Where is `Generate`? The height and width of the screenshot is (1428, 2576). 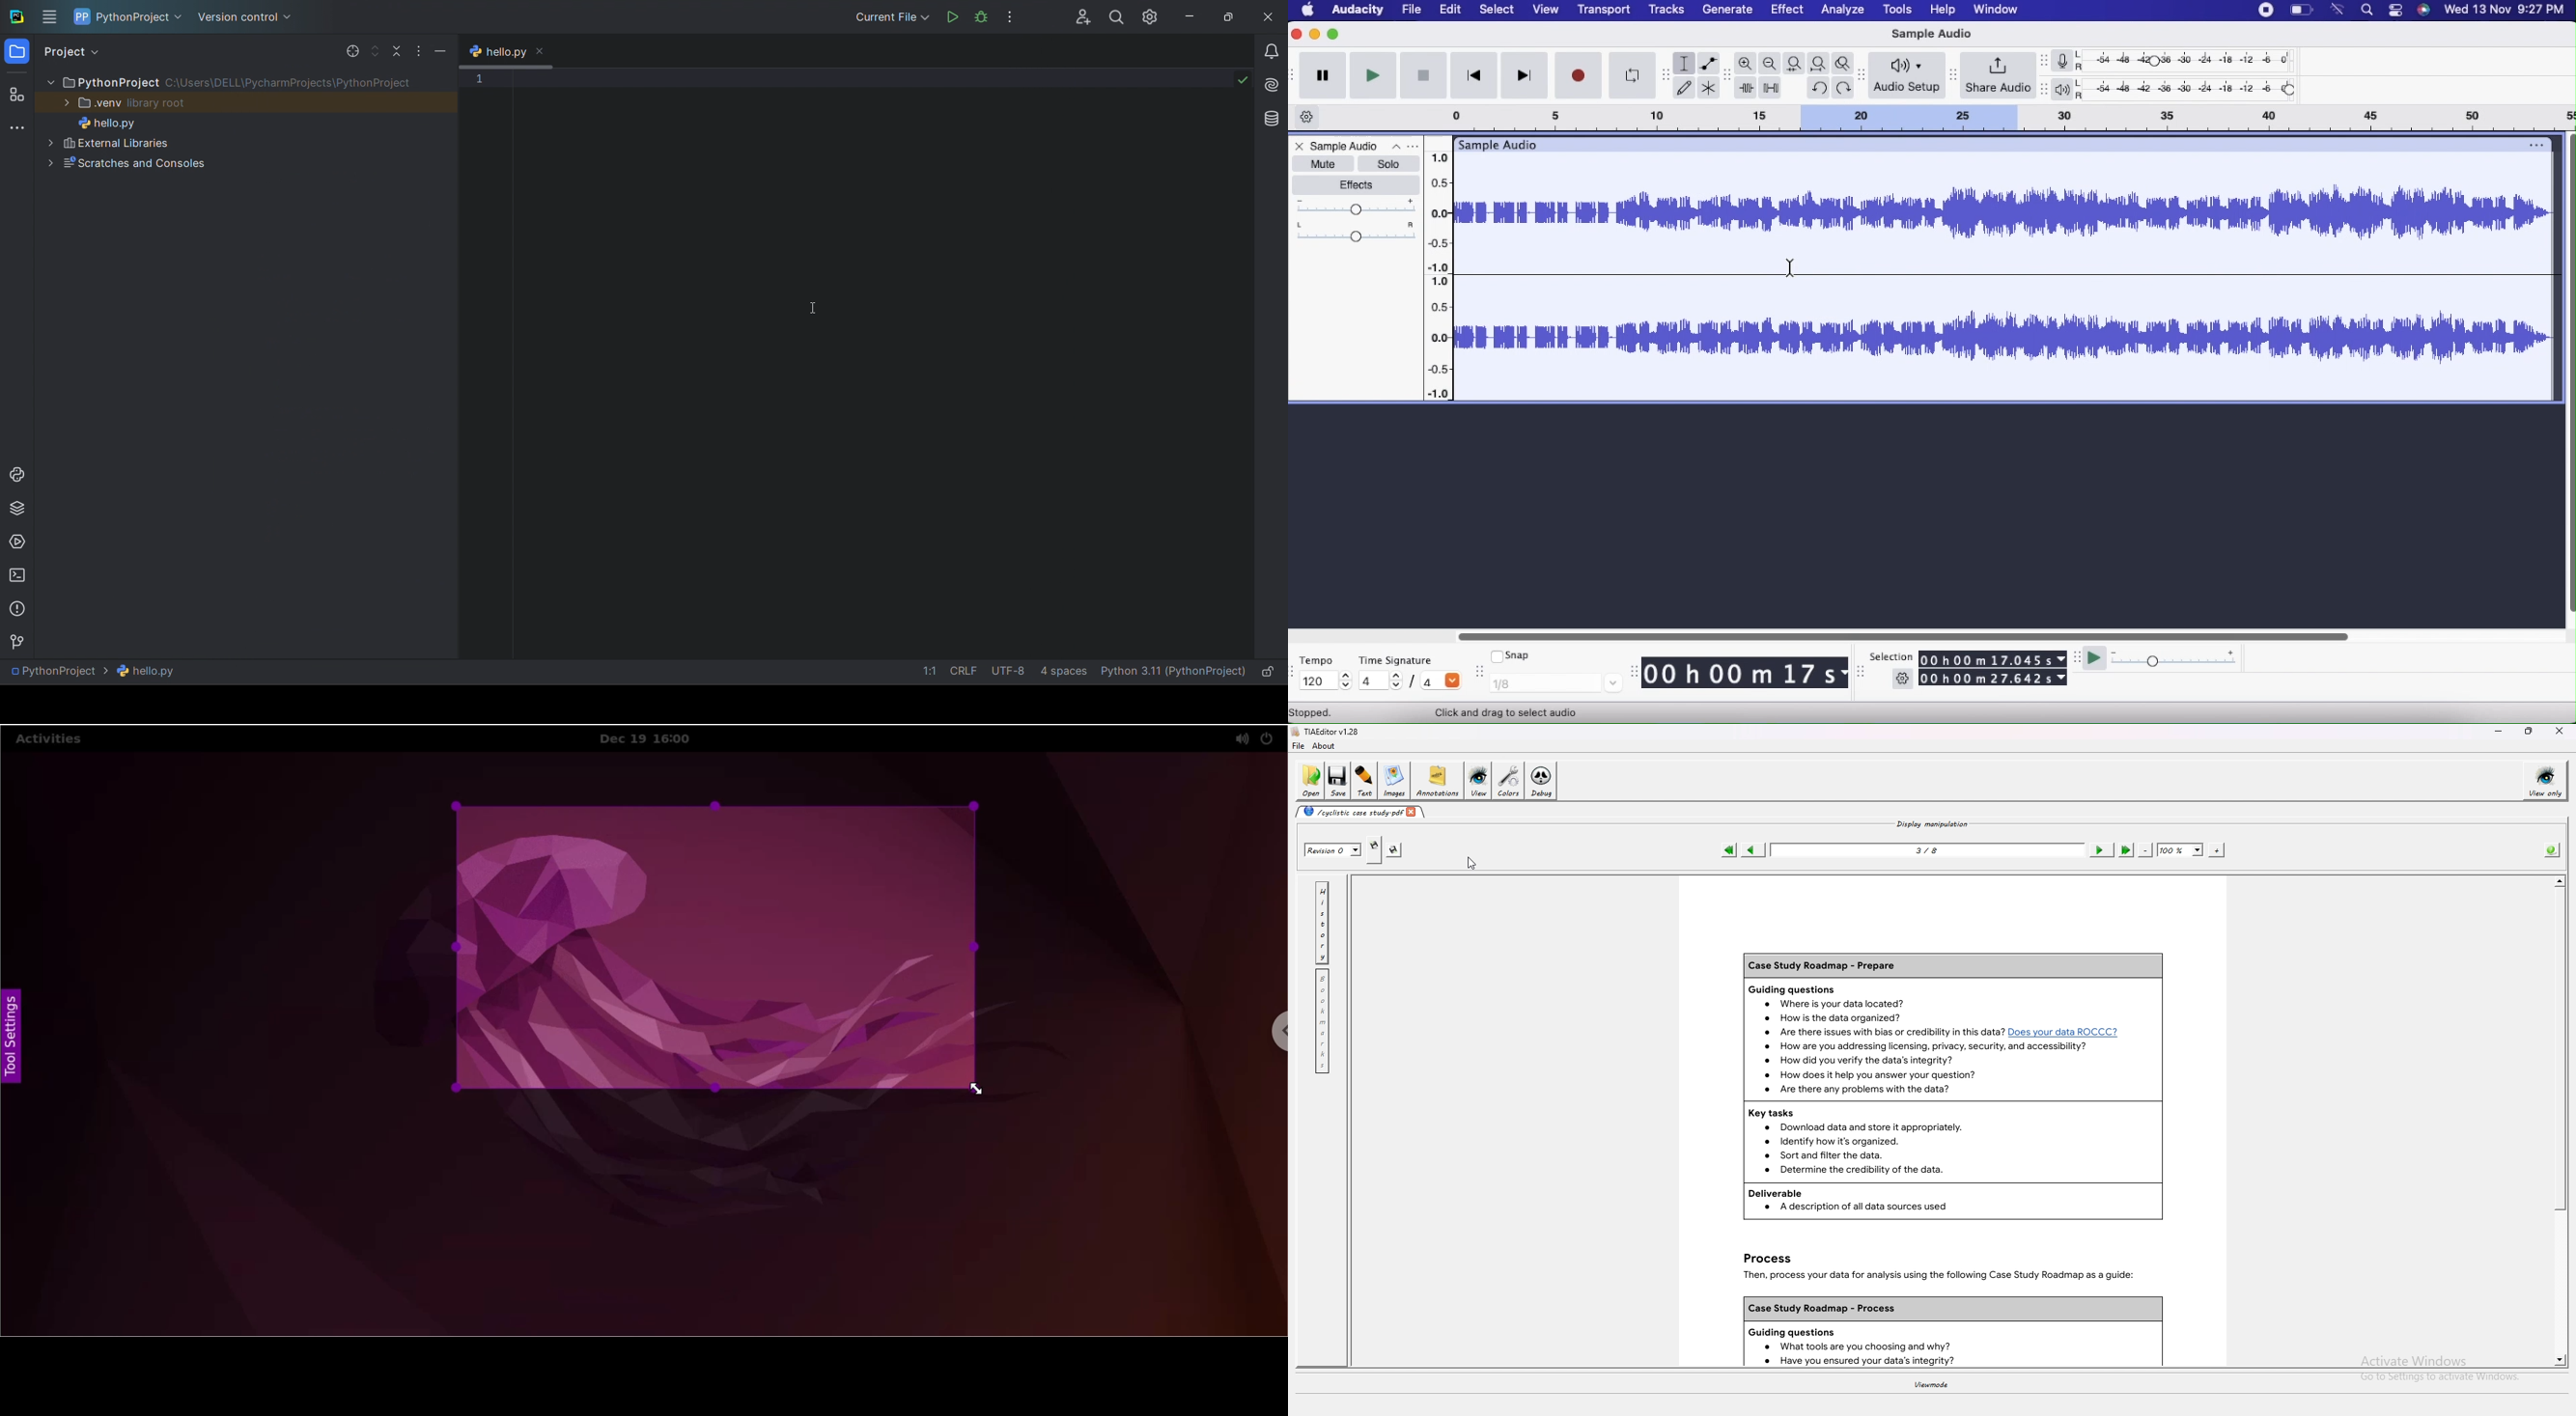
Generate is located at coordinates (1729, 9).